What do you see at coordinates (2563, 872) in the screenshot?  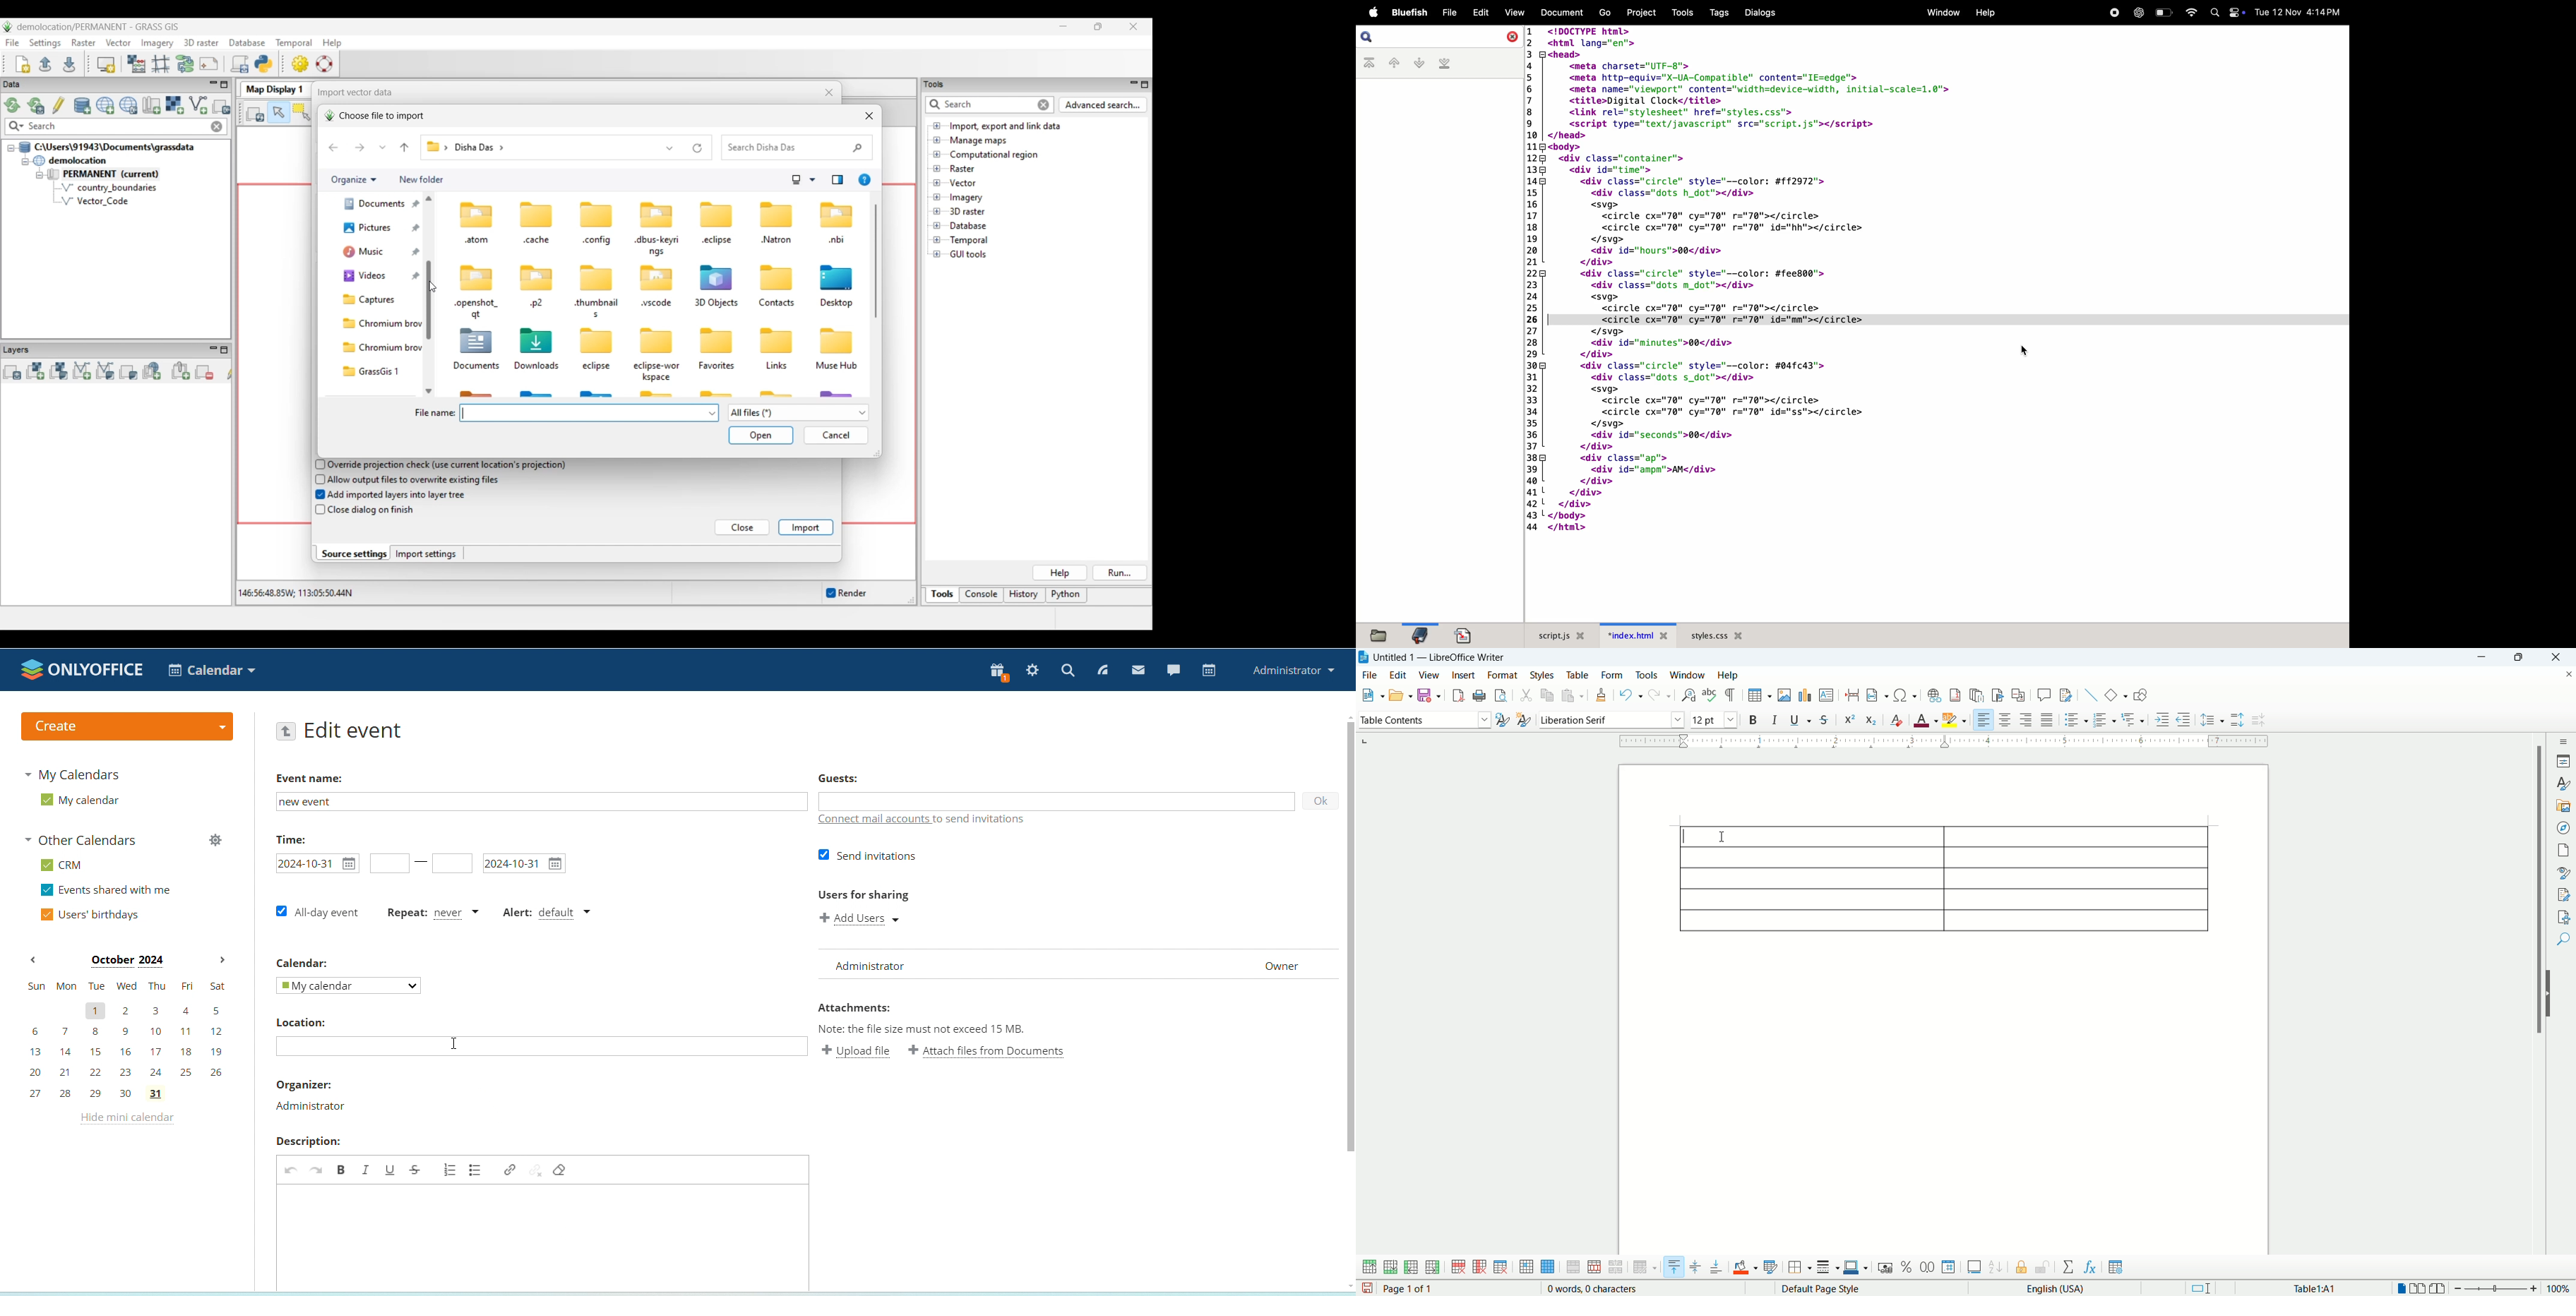 I see `style inspector` at bounding box center [2563, 872].